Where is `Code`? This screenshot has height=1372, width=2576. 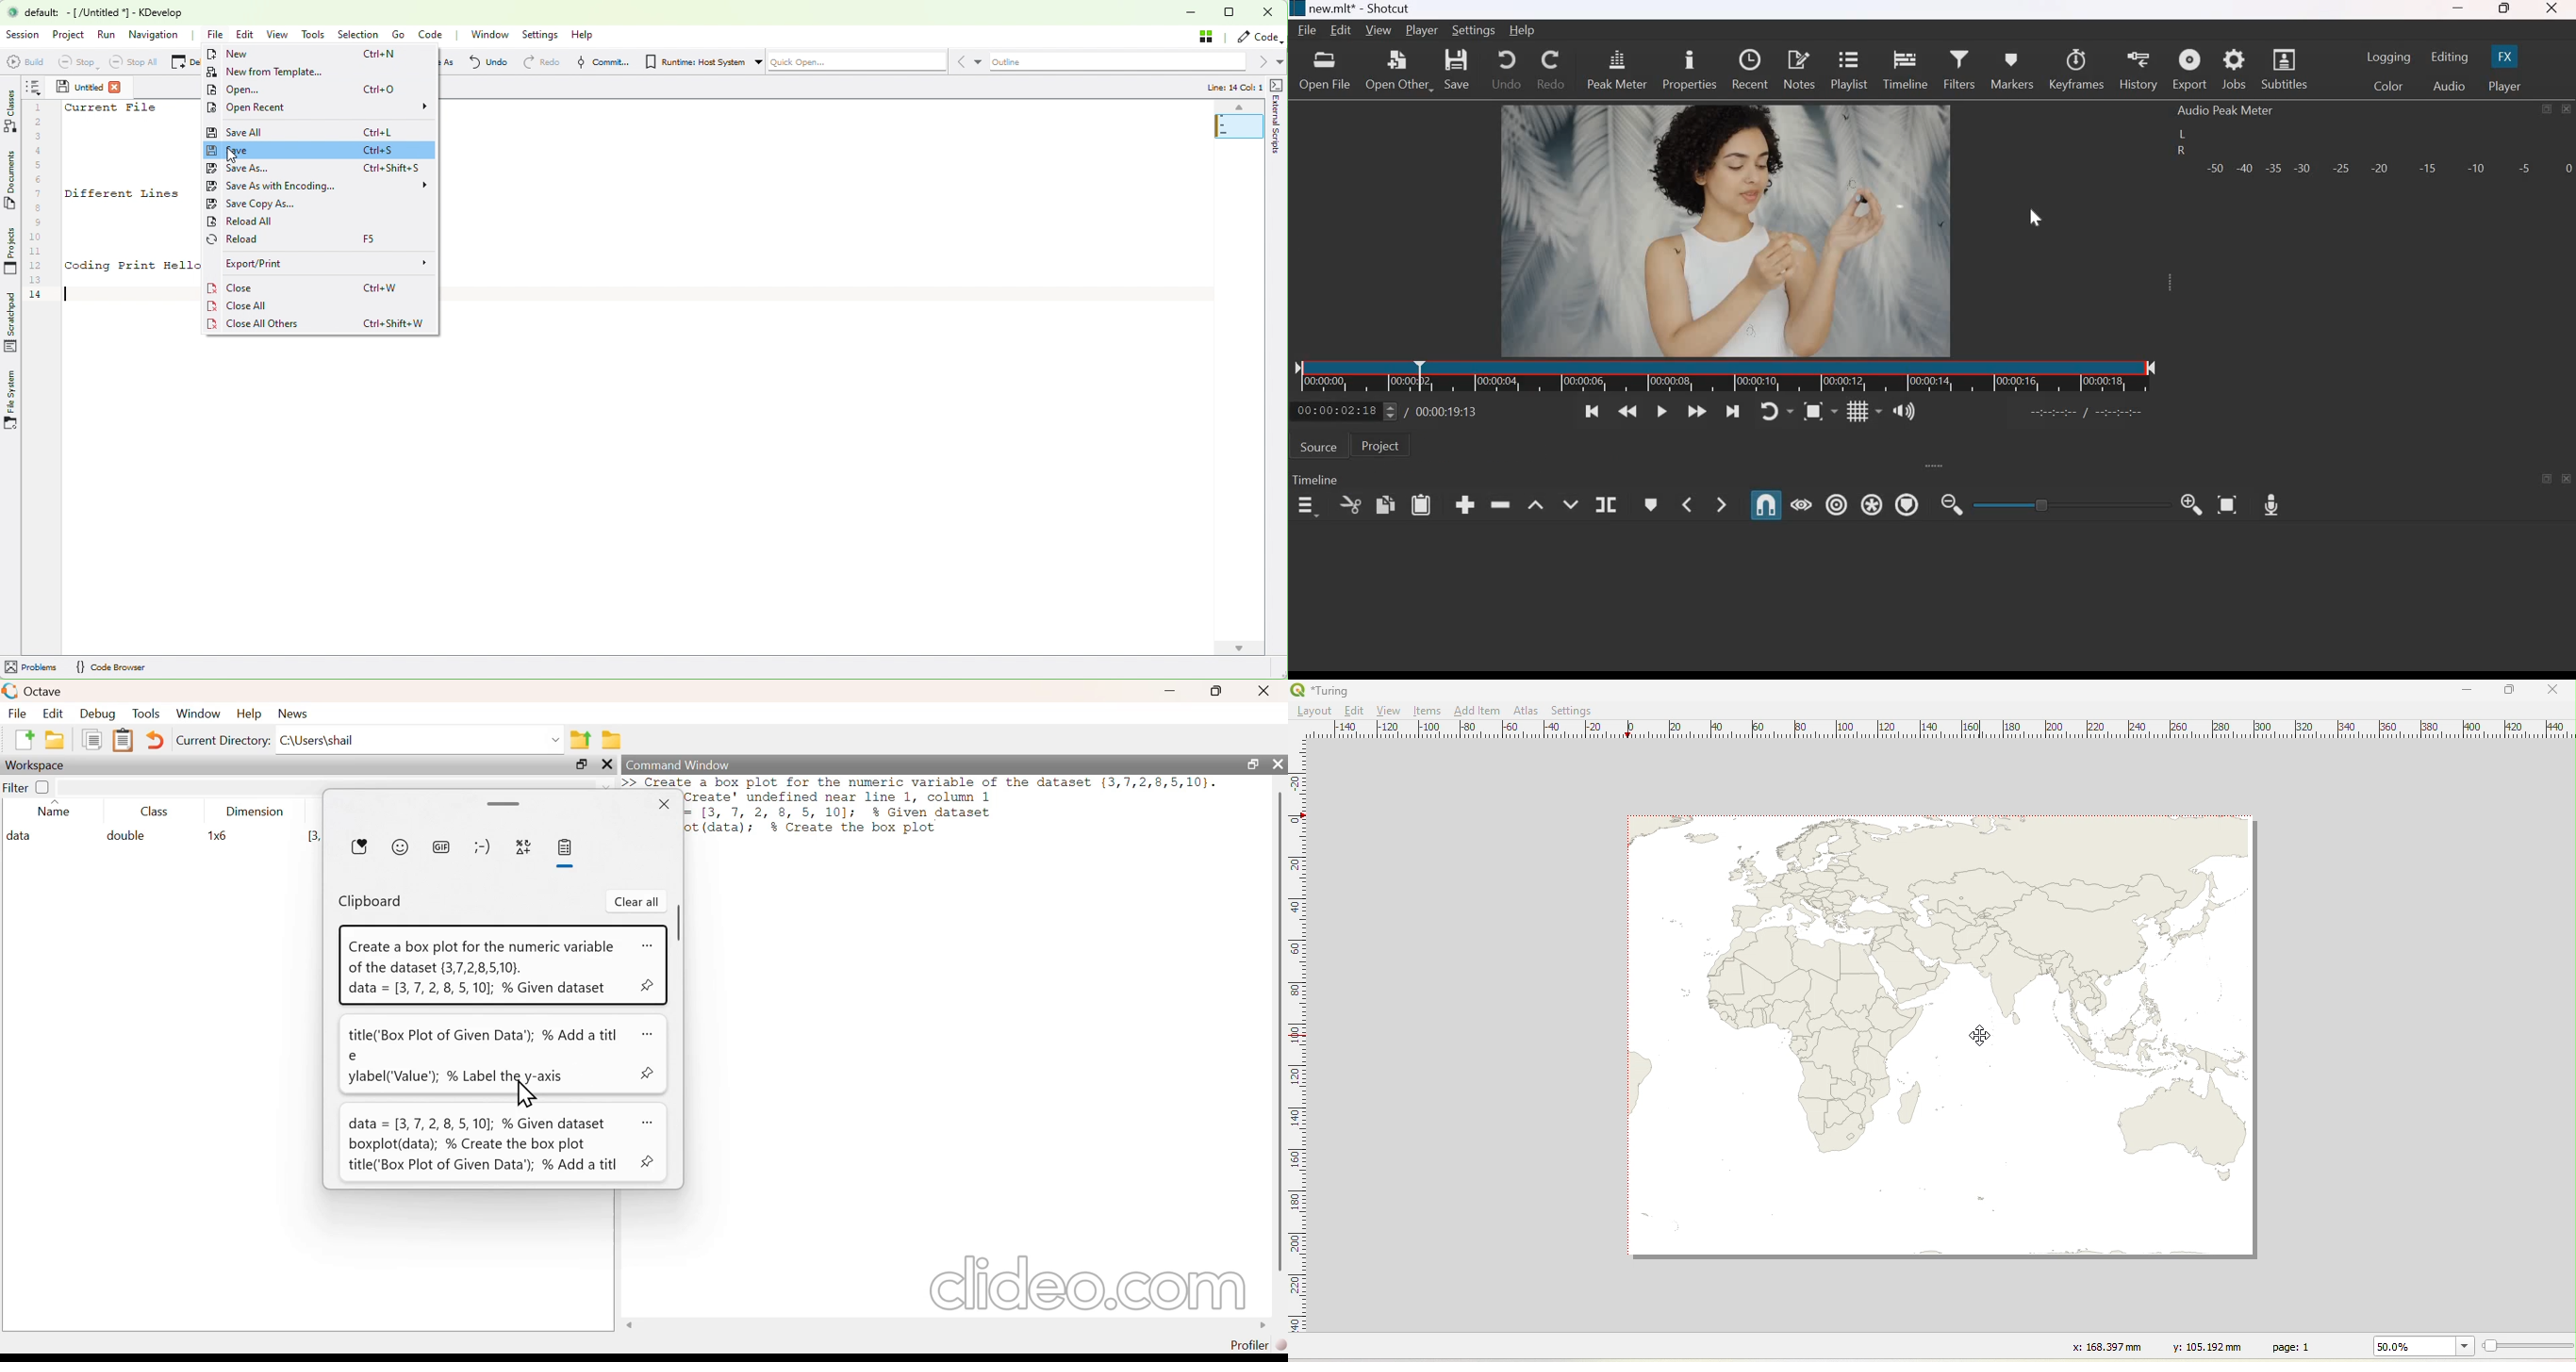
Code is located at coordinates (1259, 38).